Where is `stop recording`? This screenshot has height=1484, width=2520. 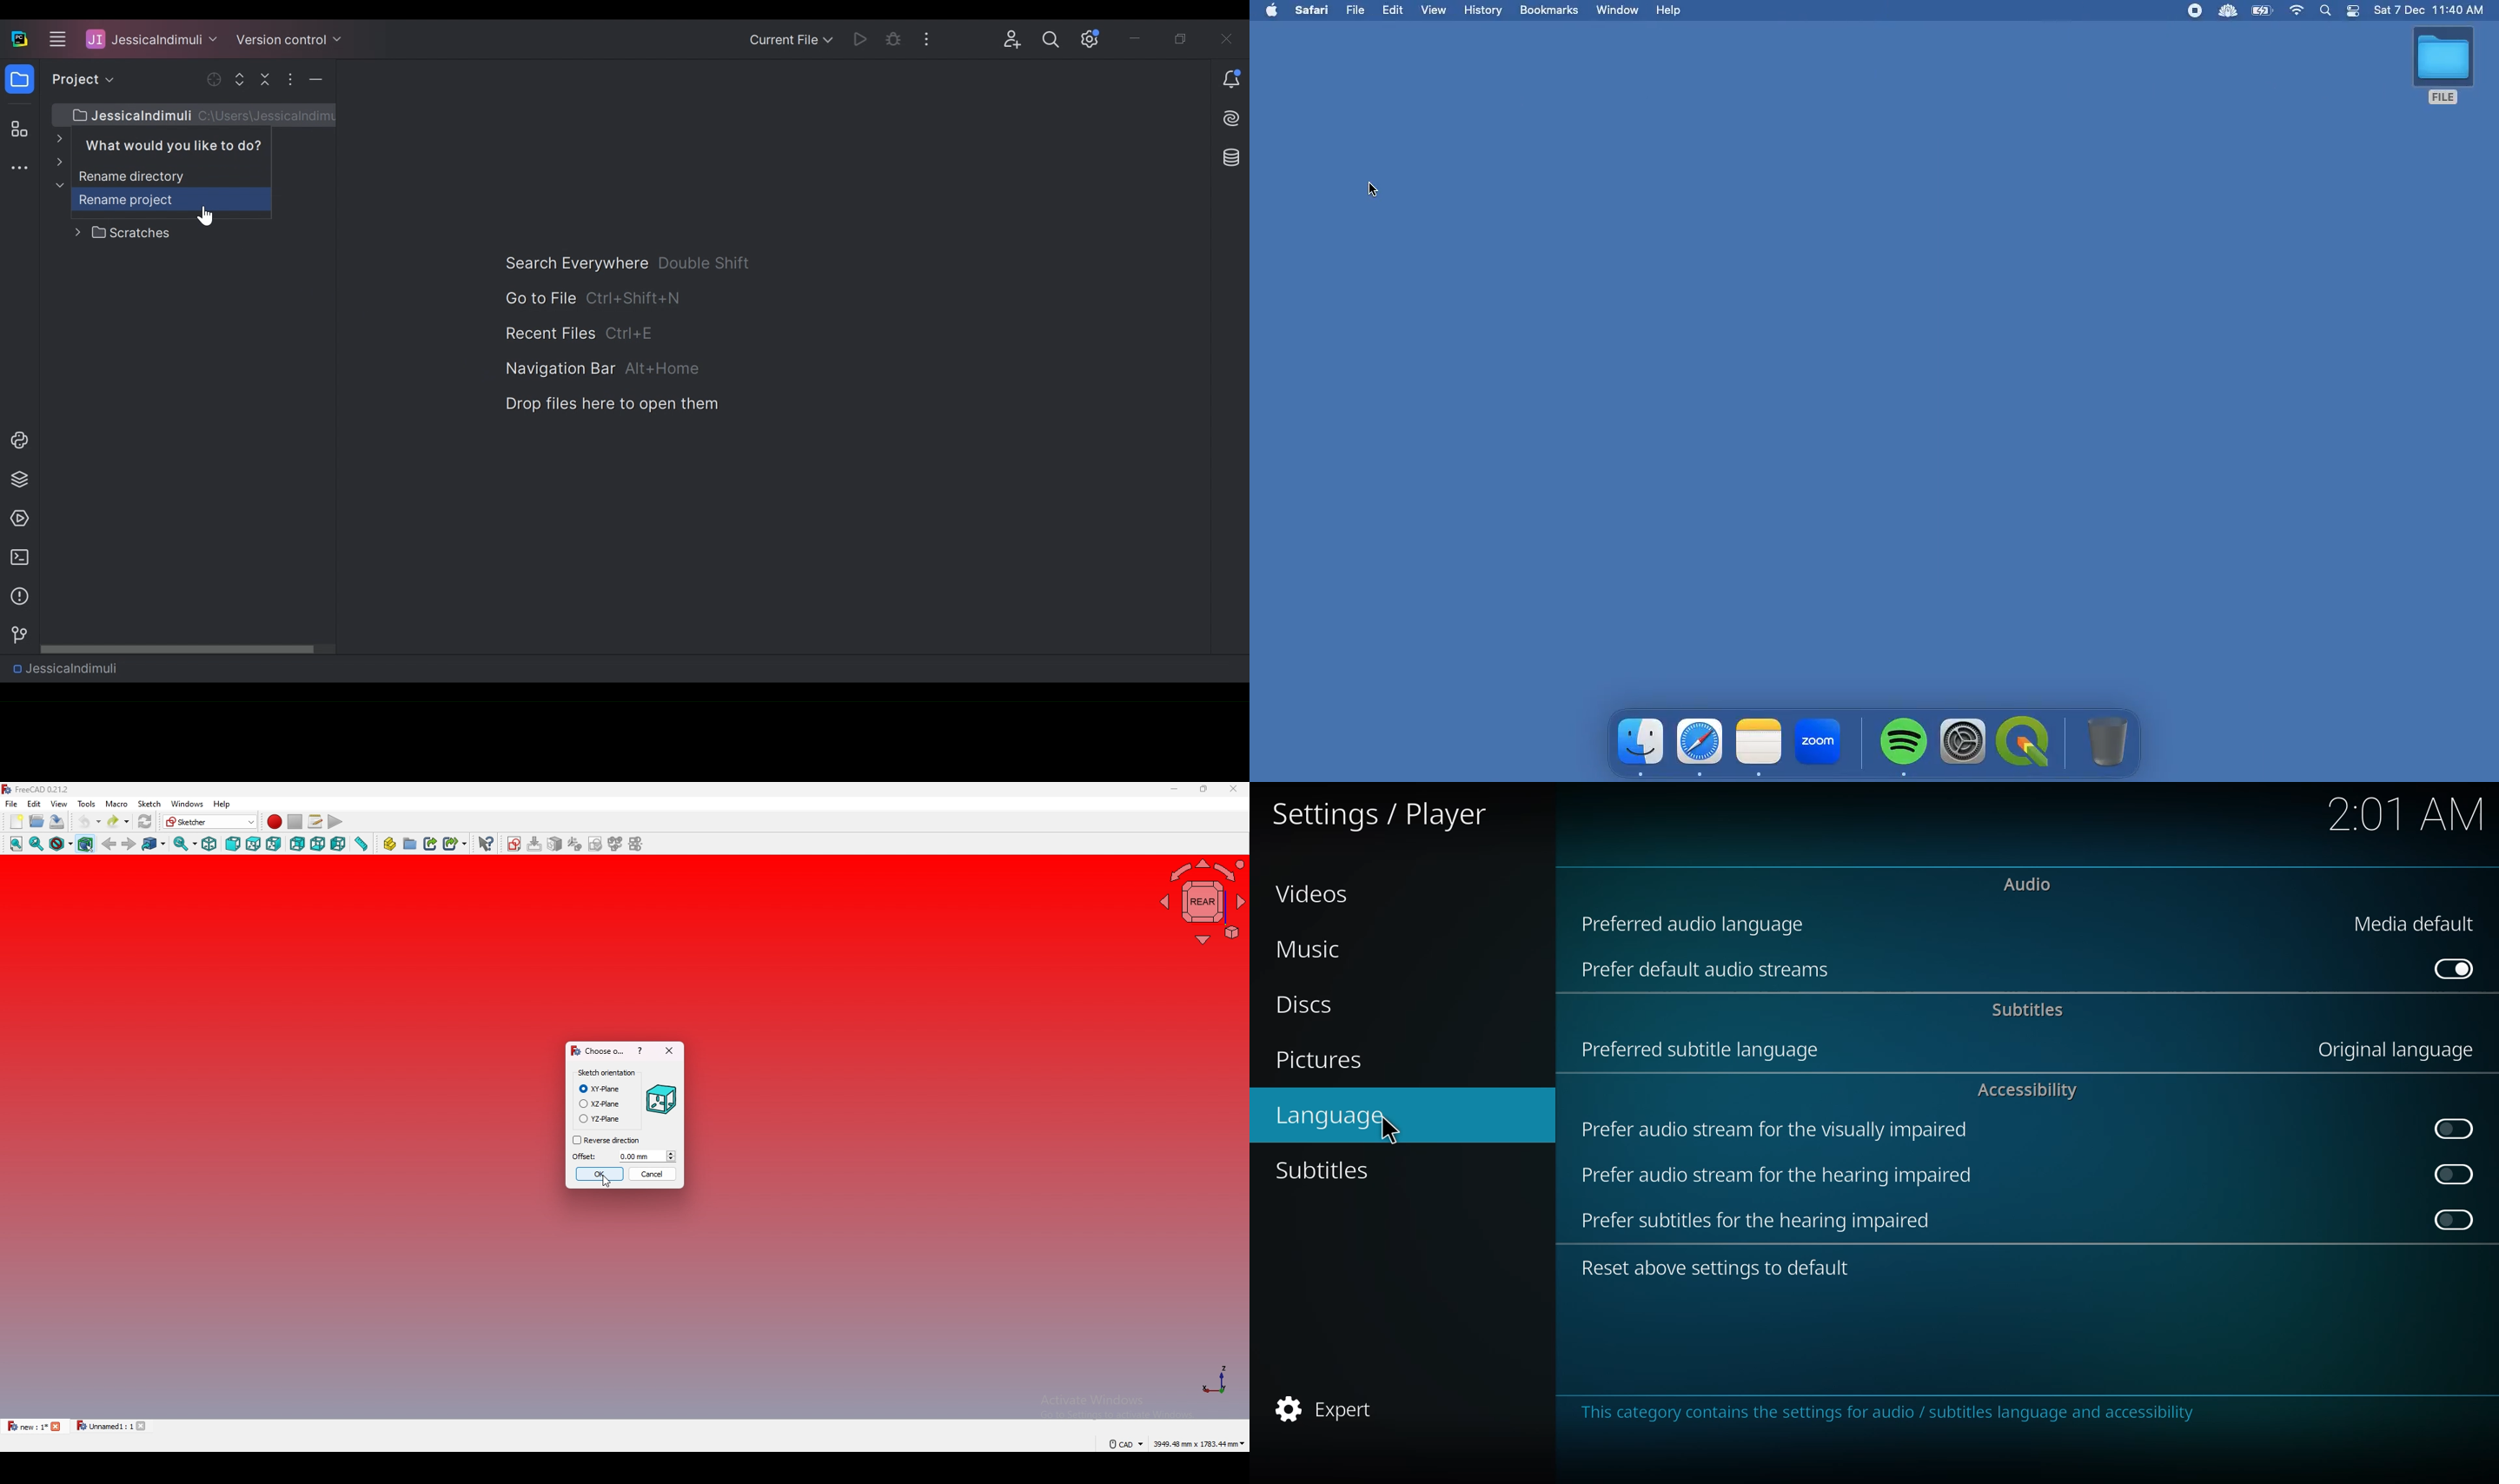
stop recording is located at coordinates (2197, 10).